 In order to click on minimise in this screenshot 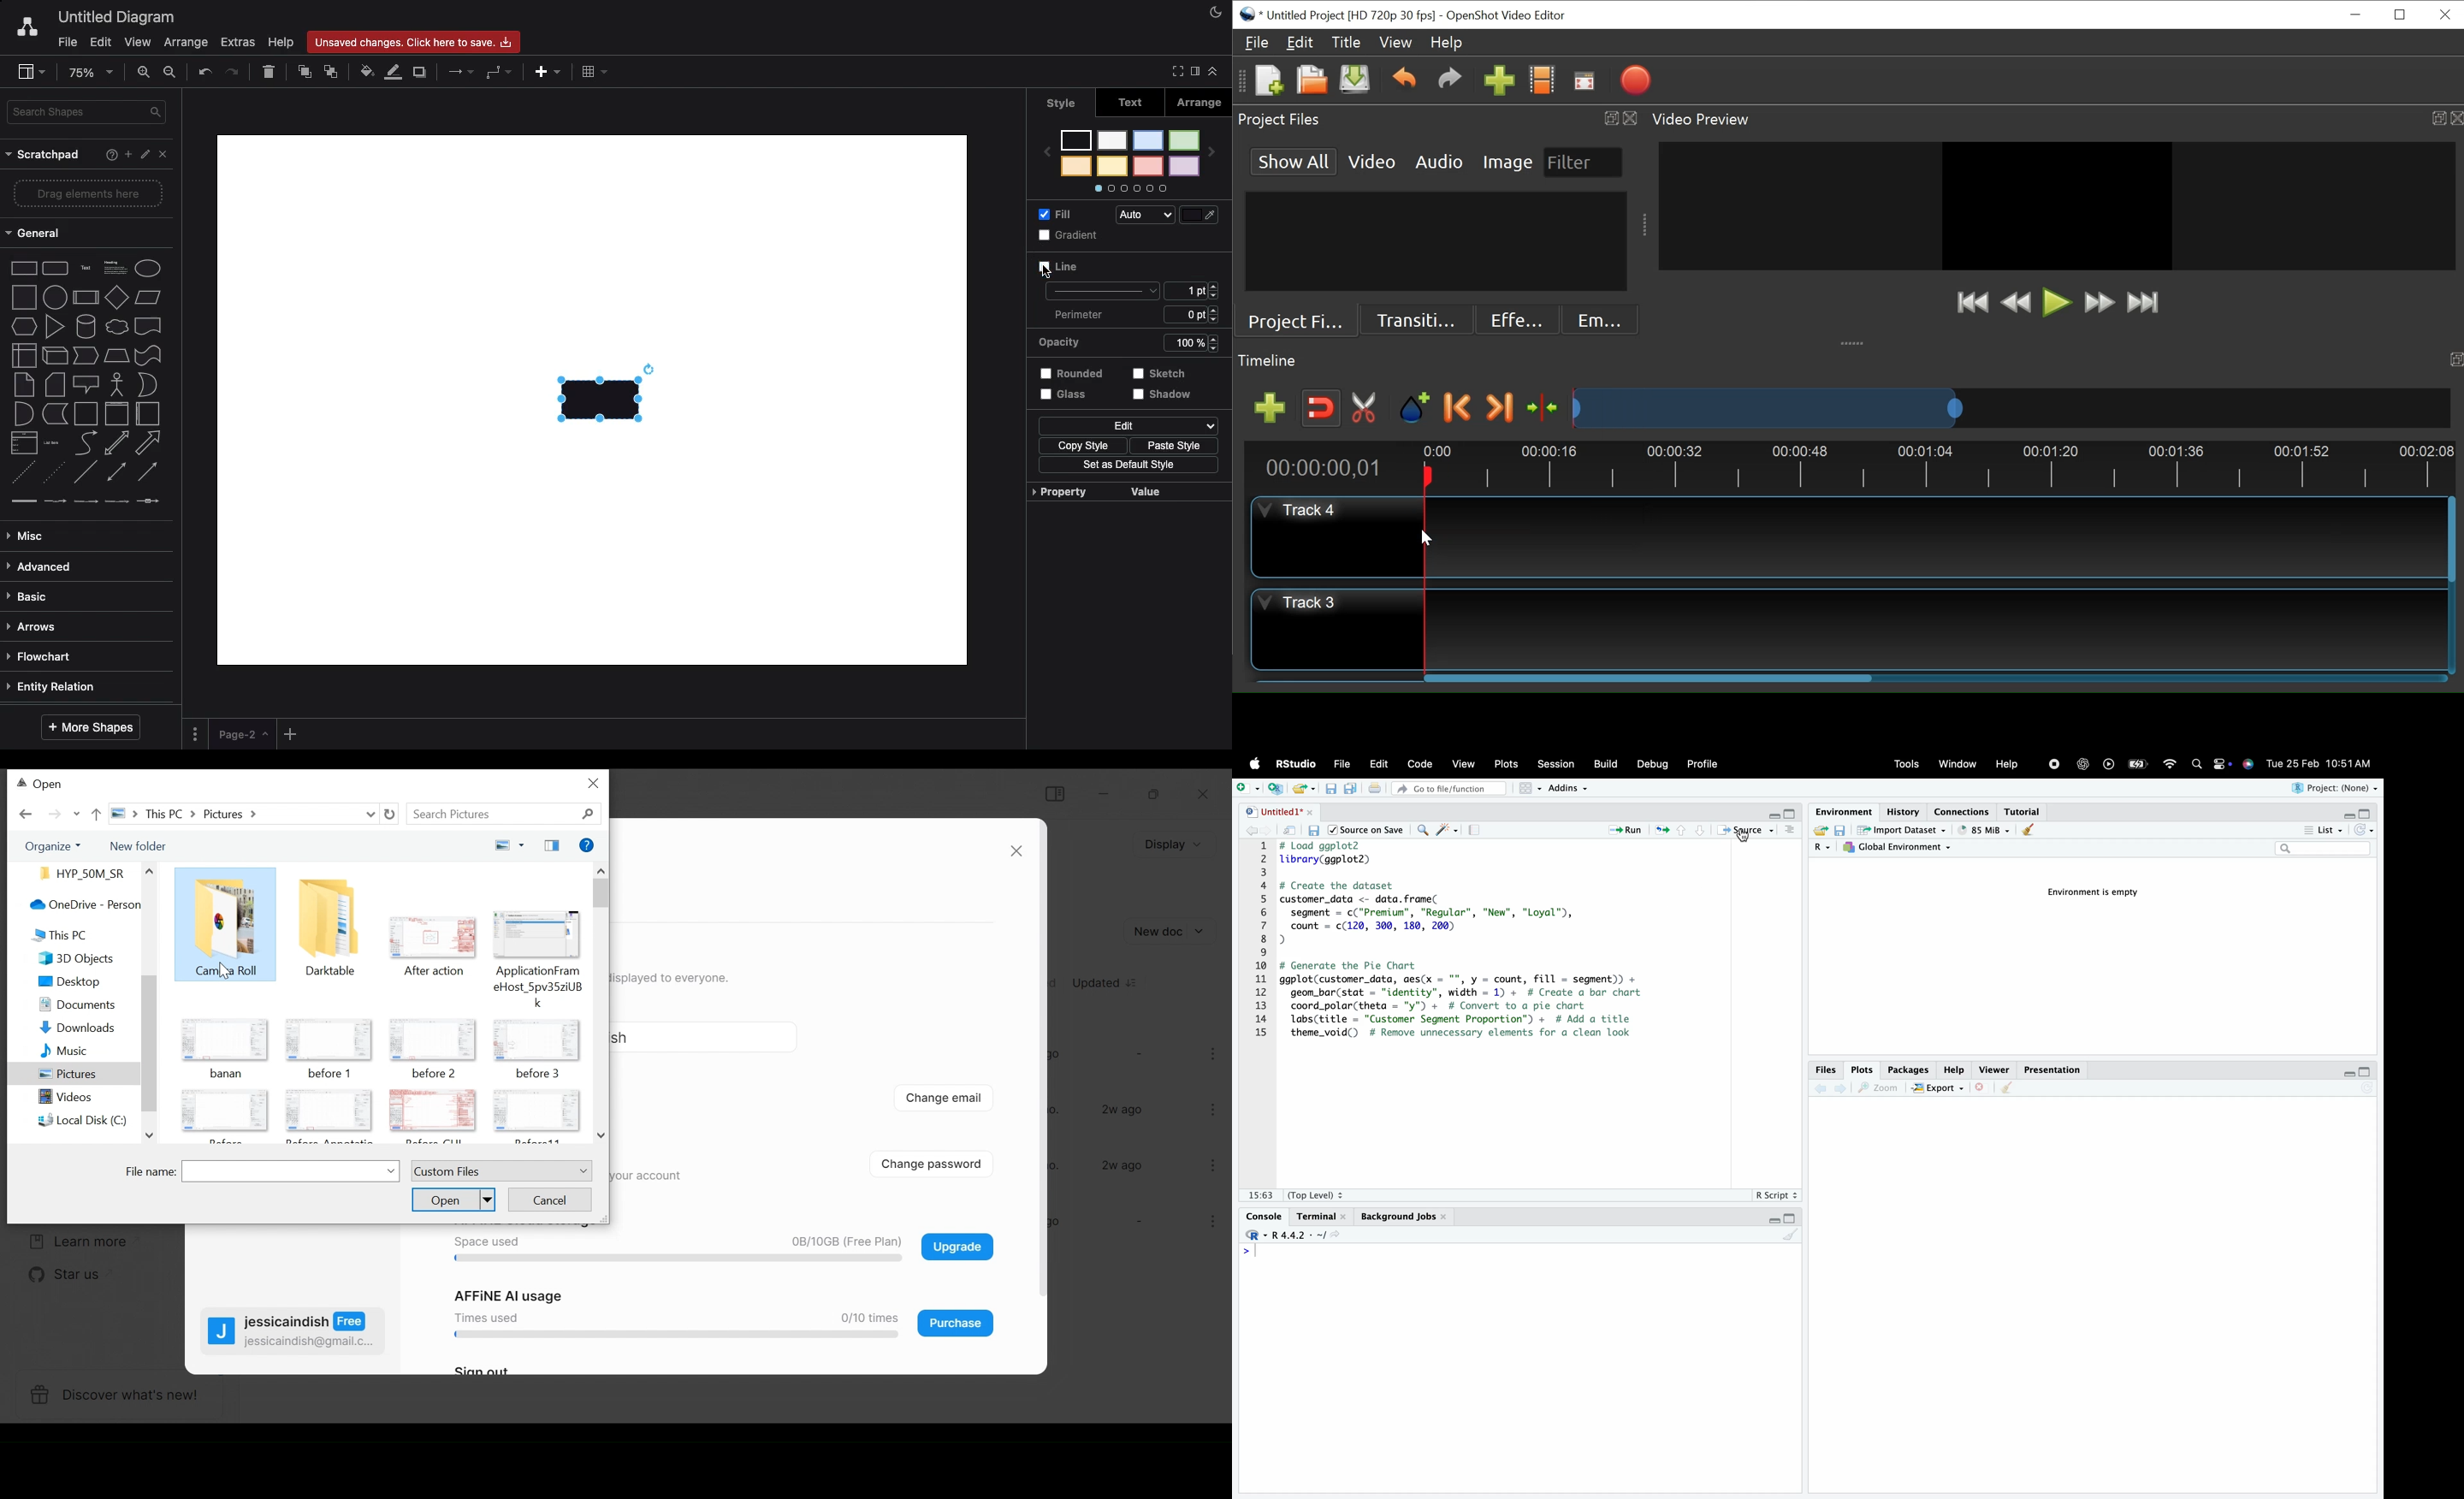, I will do `click(2347, 1073)`.